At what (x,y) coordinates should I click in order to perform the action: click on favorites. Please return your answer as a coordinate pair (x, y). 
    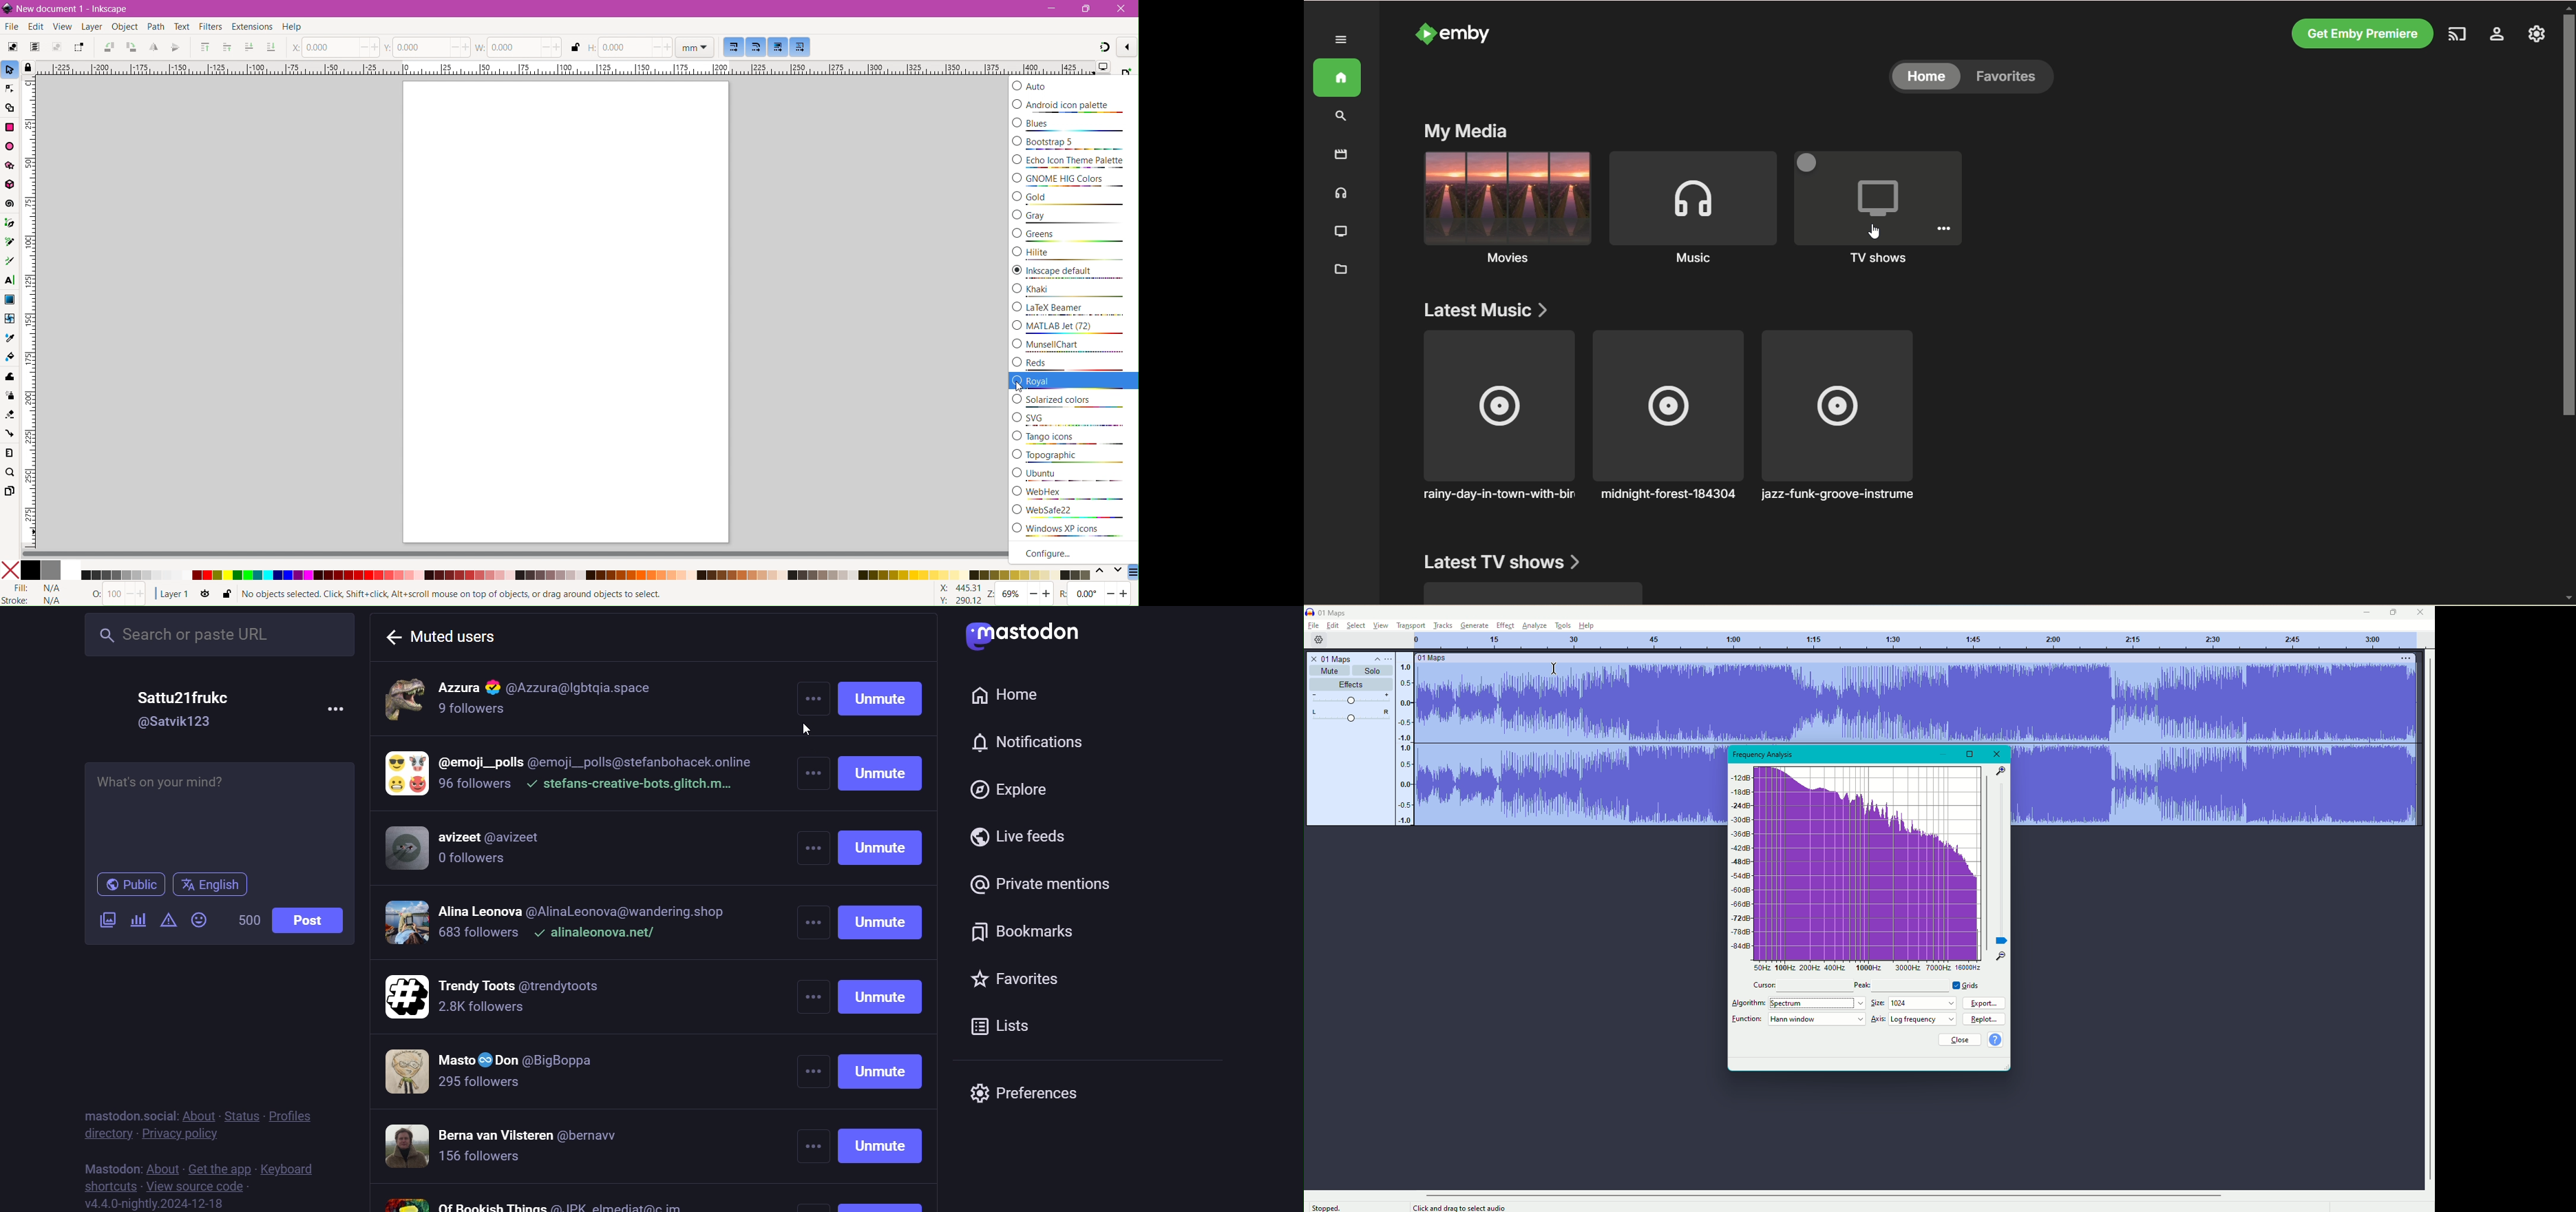
    Looking at the image, I should click on (2018, 78).